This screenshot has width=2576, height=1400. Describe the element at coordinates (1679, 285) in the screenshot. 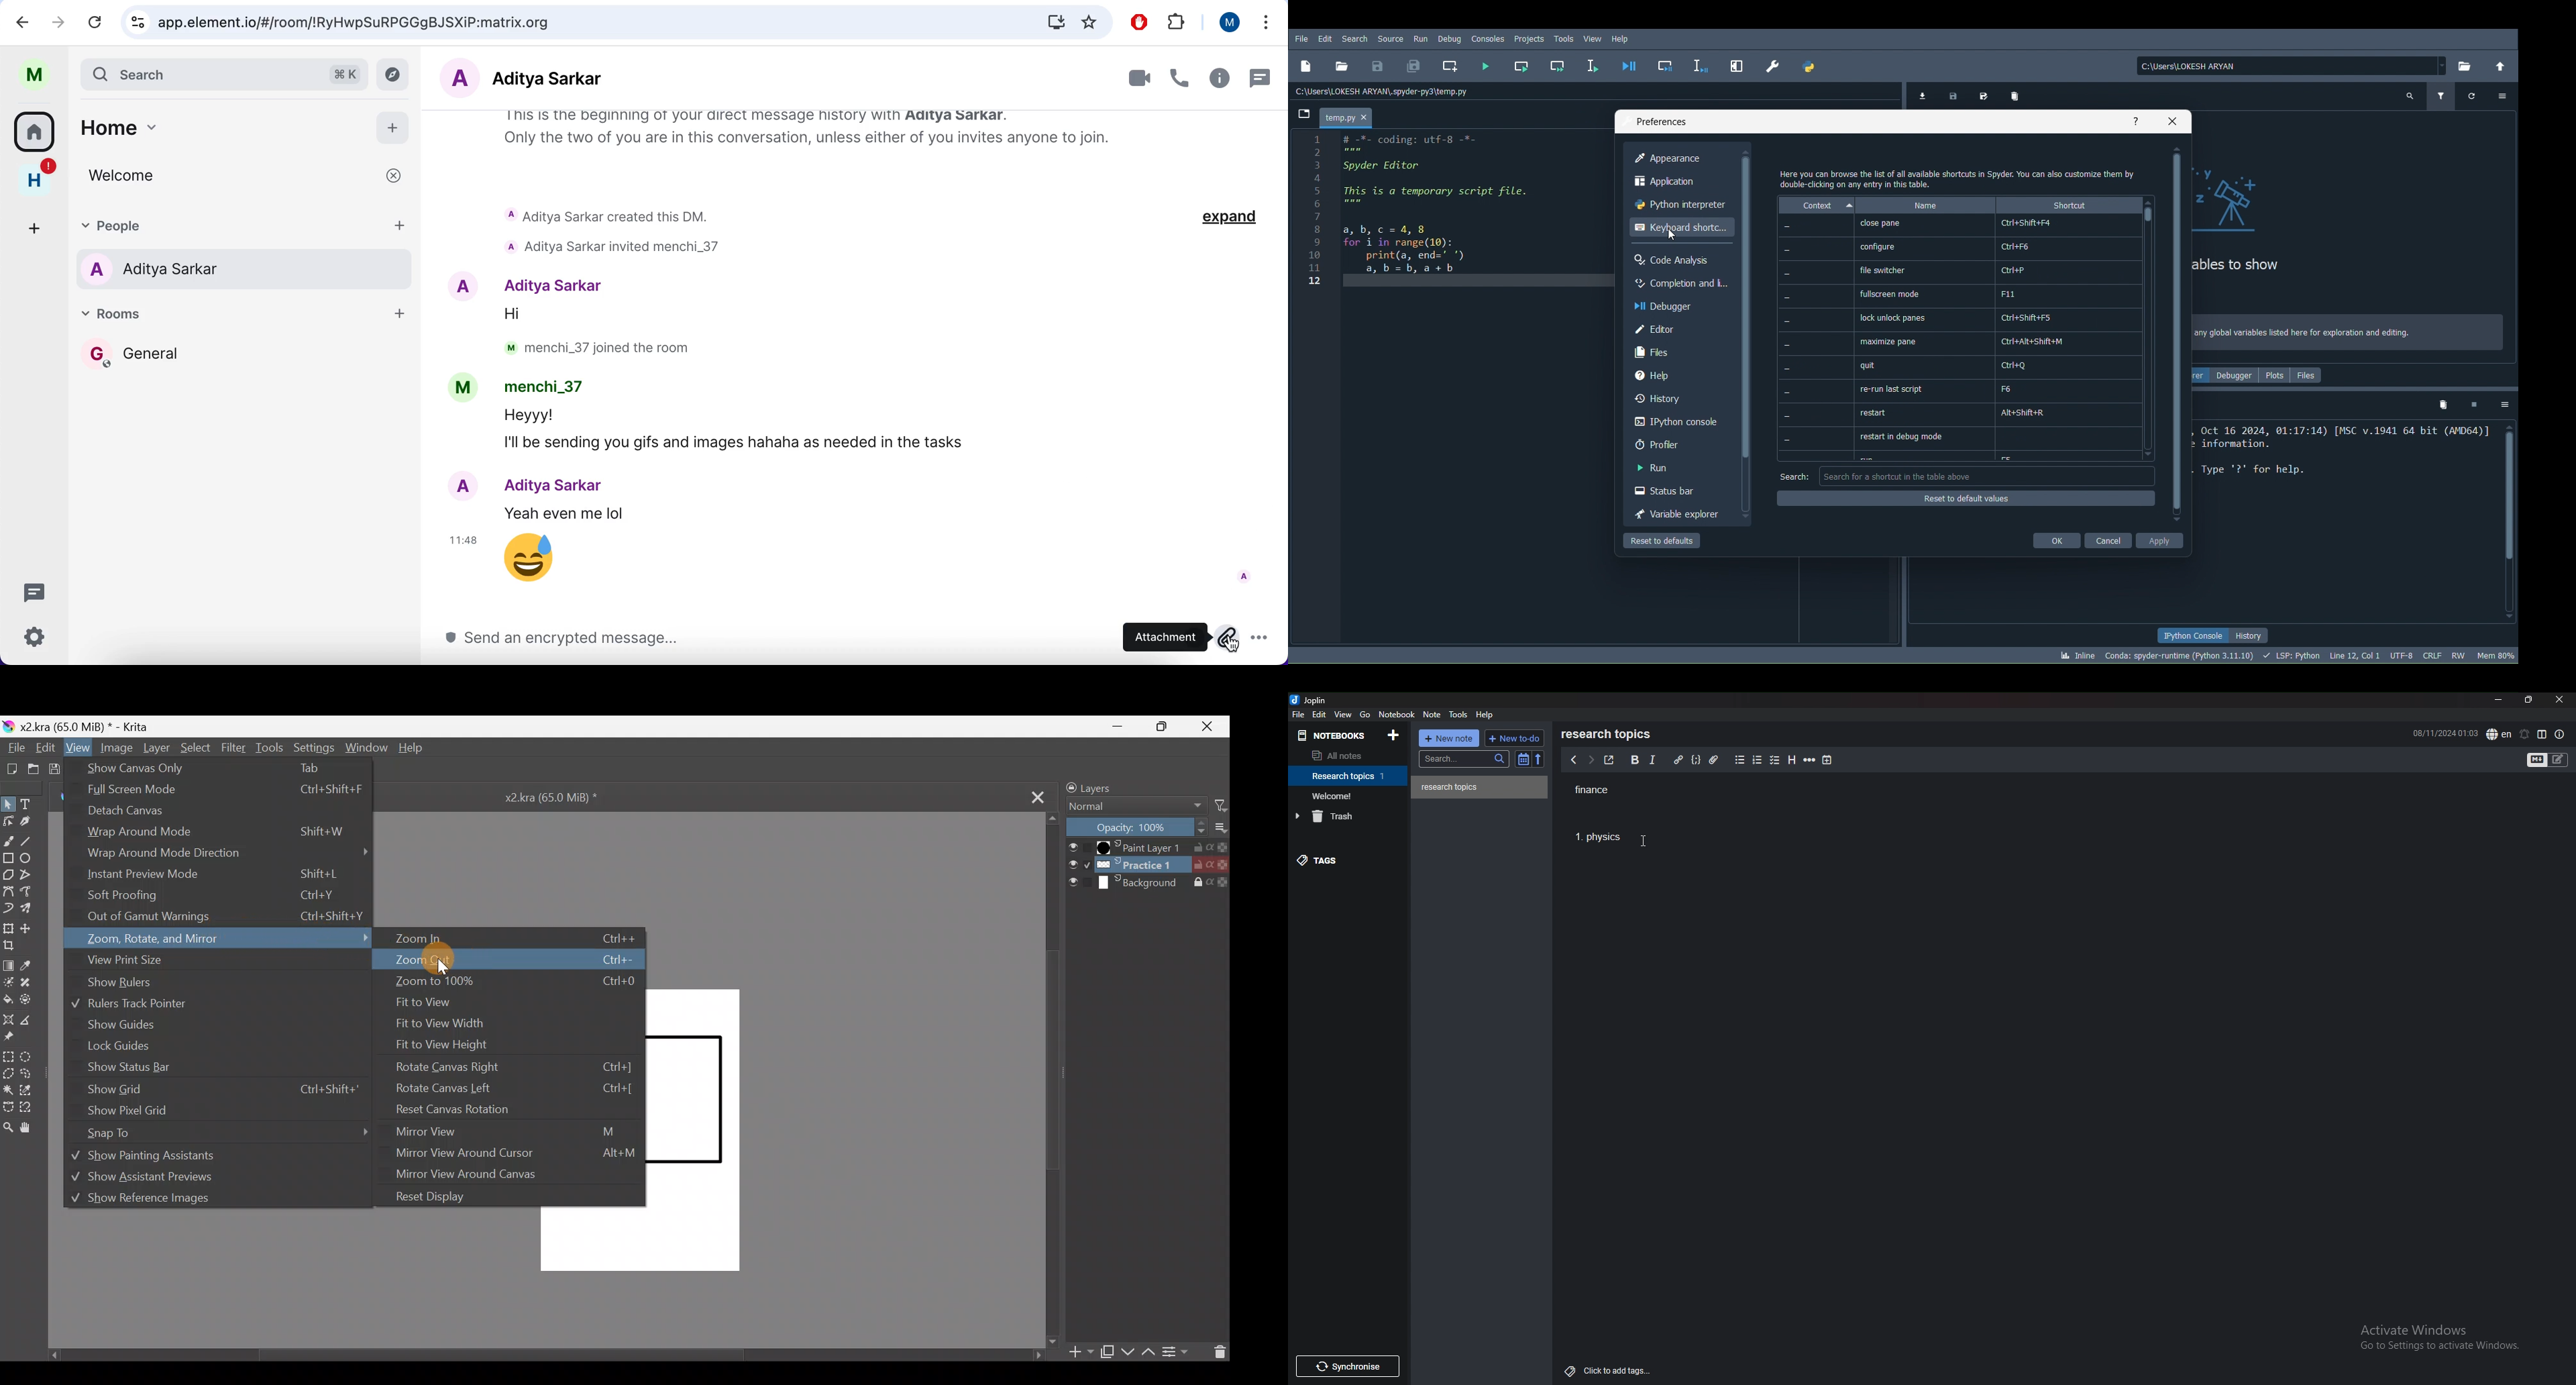

I see `Completion and linting` at that location.